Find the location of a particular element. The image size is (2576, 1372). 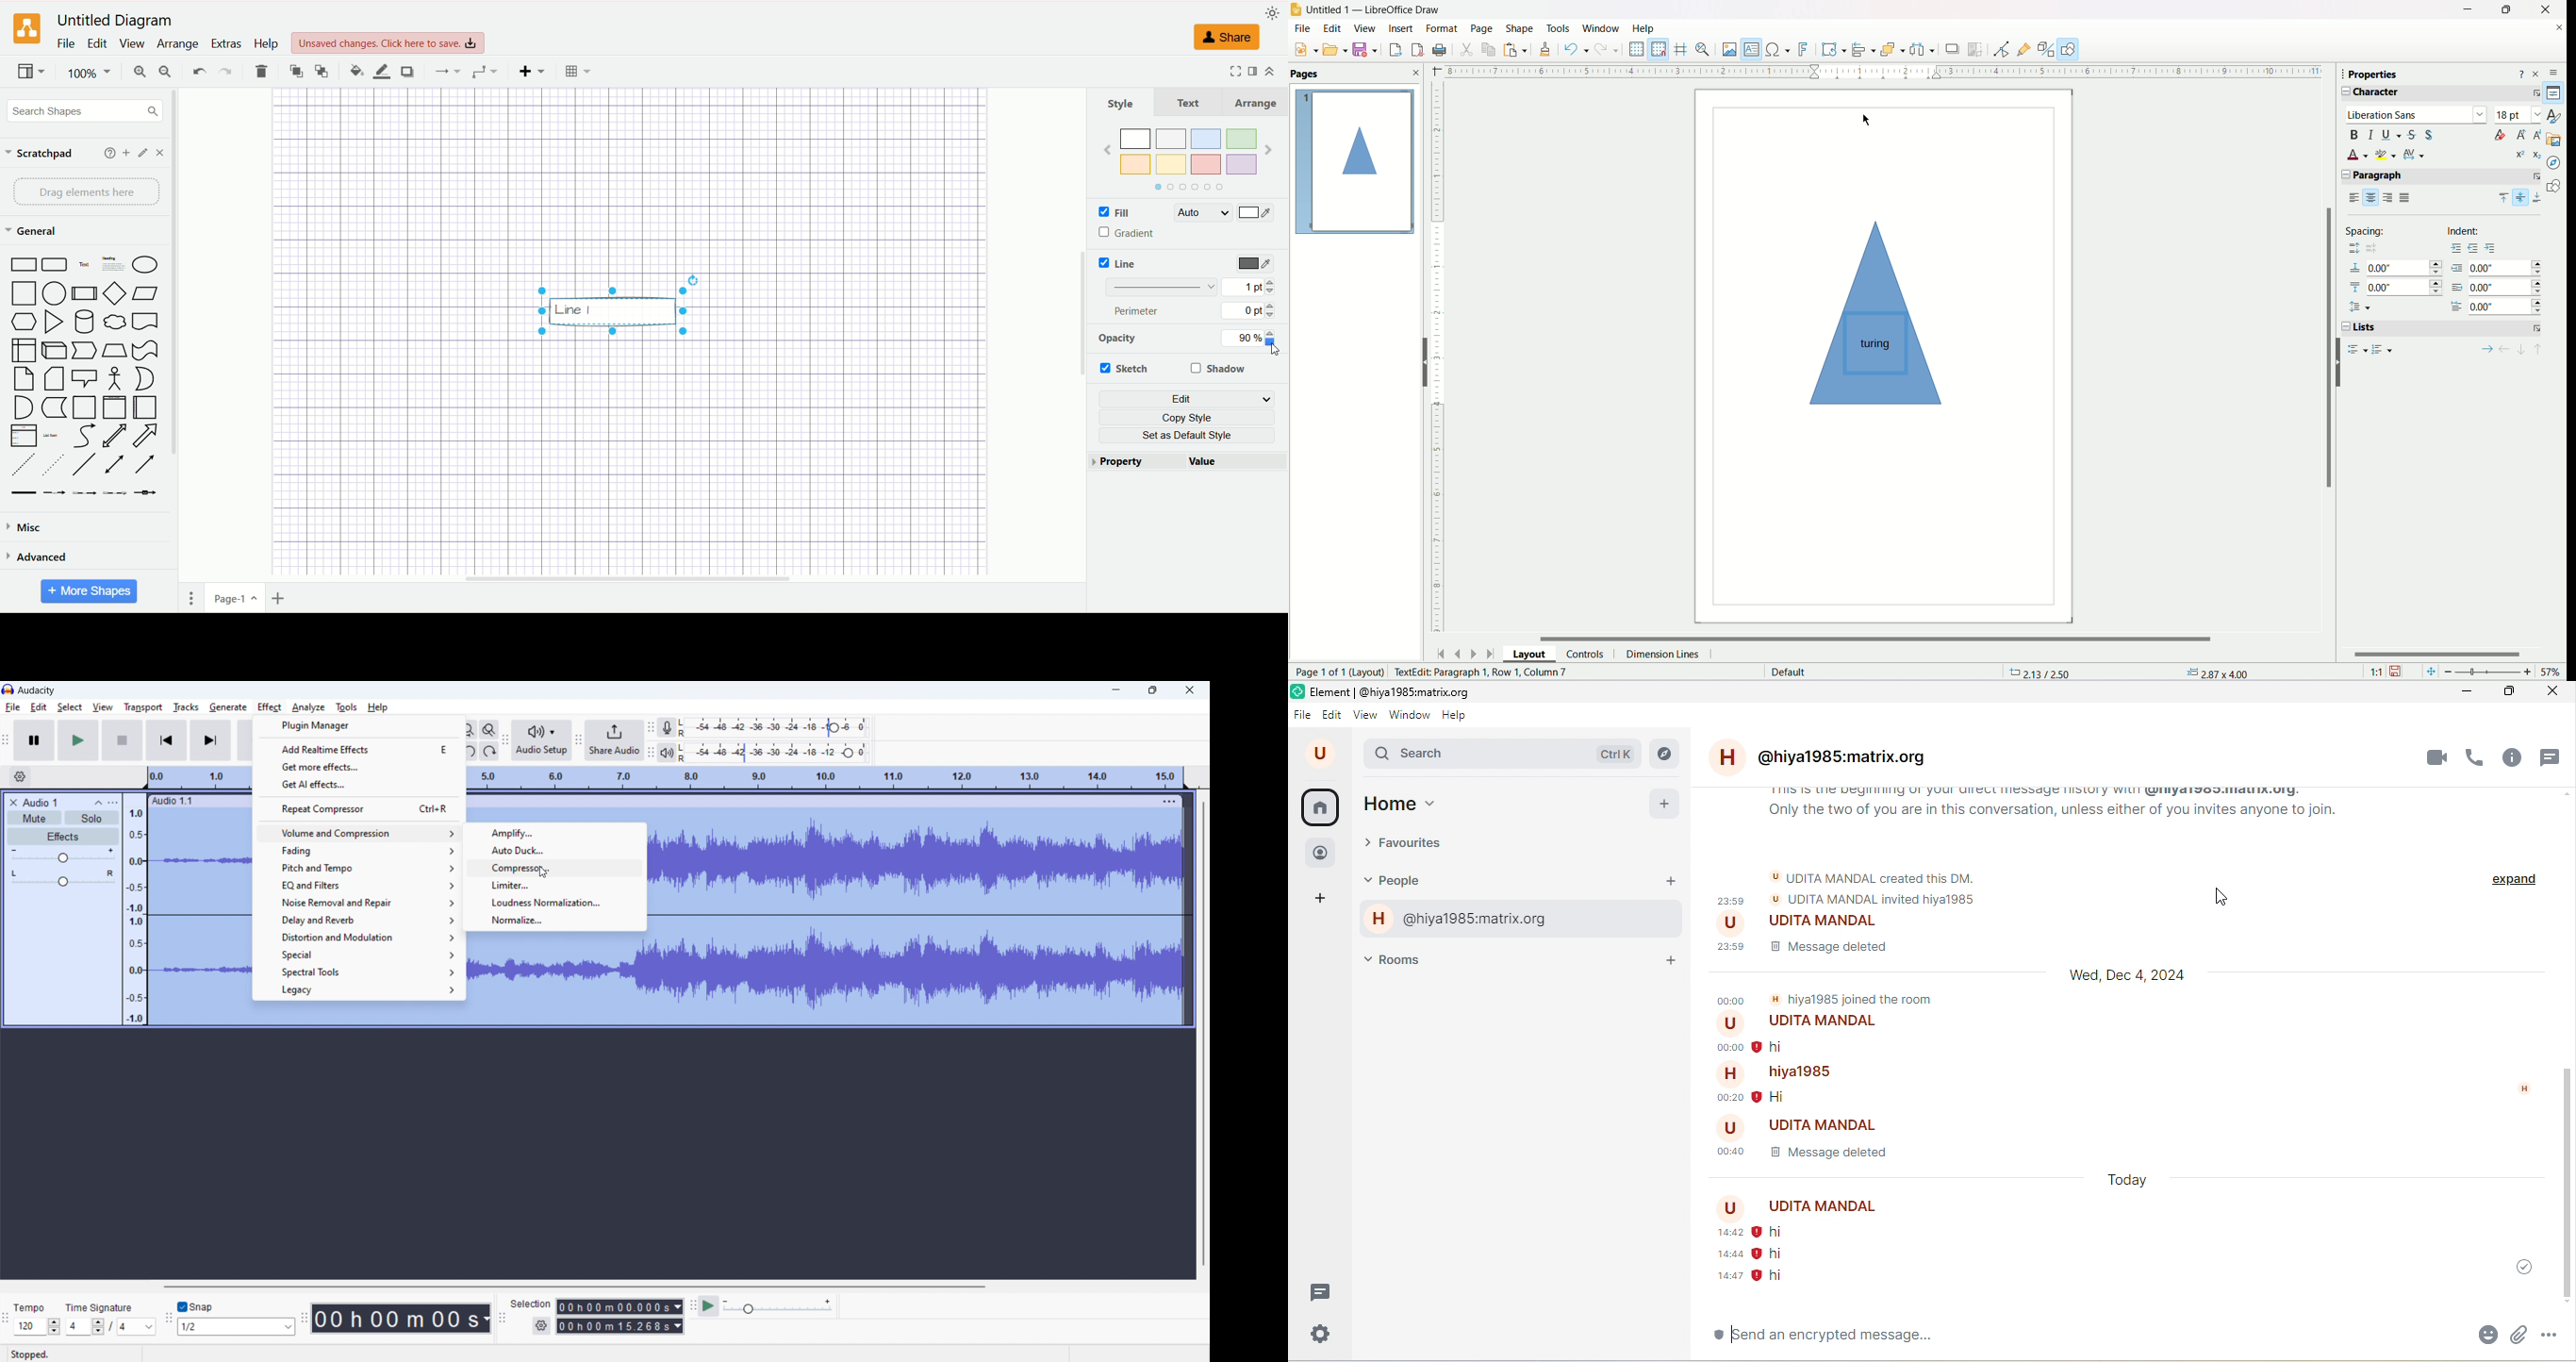

Help about sidebar deck is located at coordinates (2521, 73).